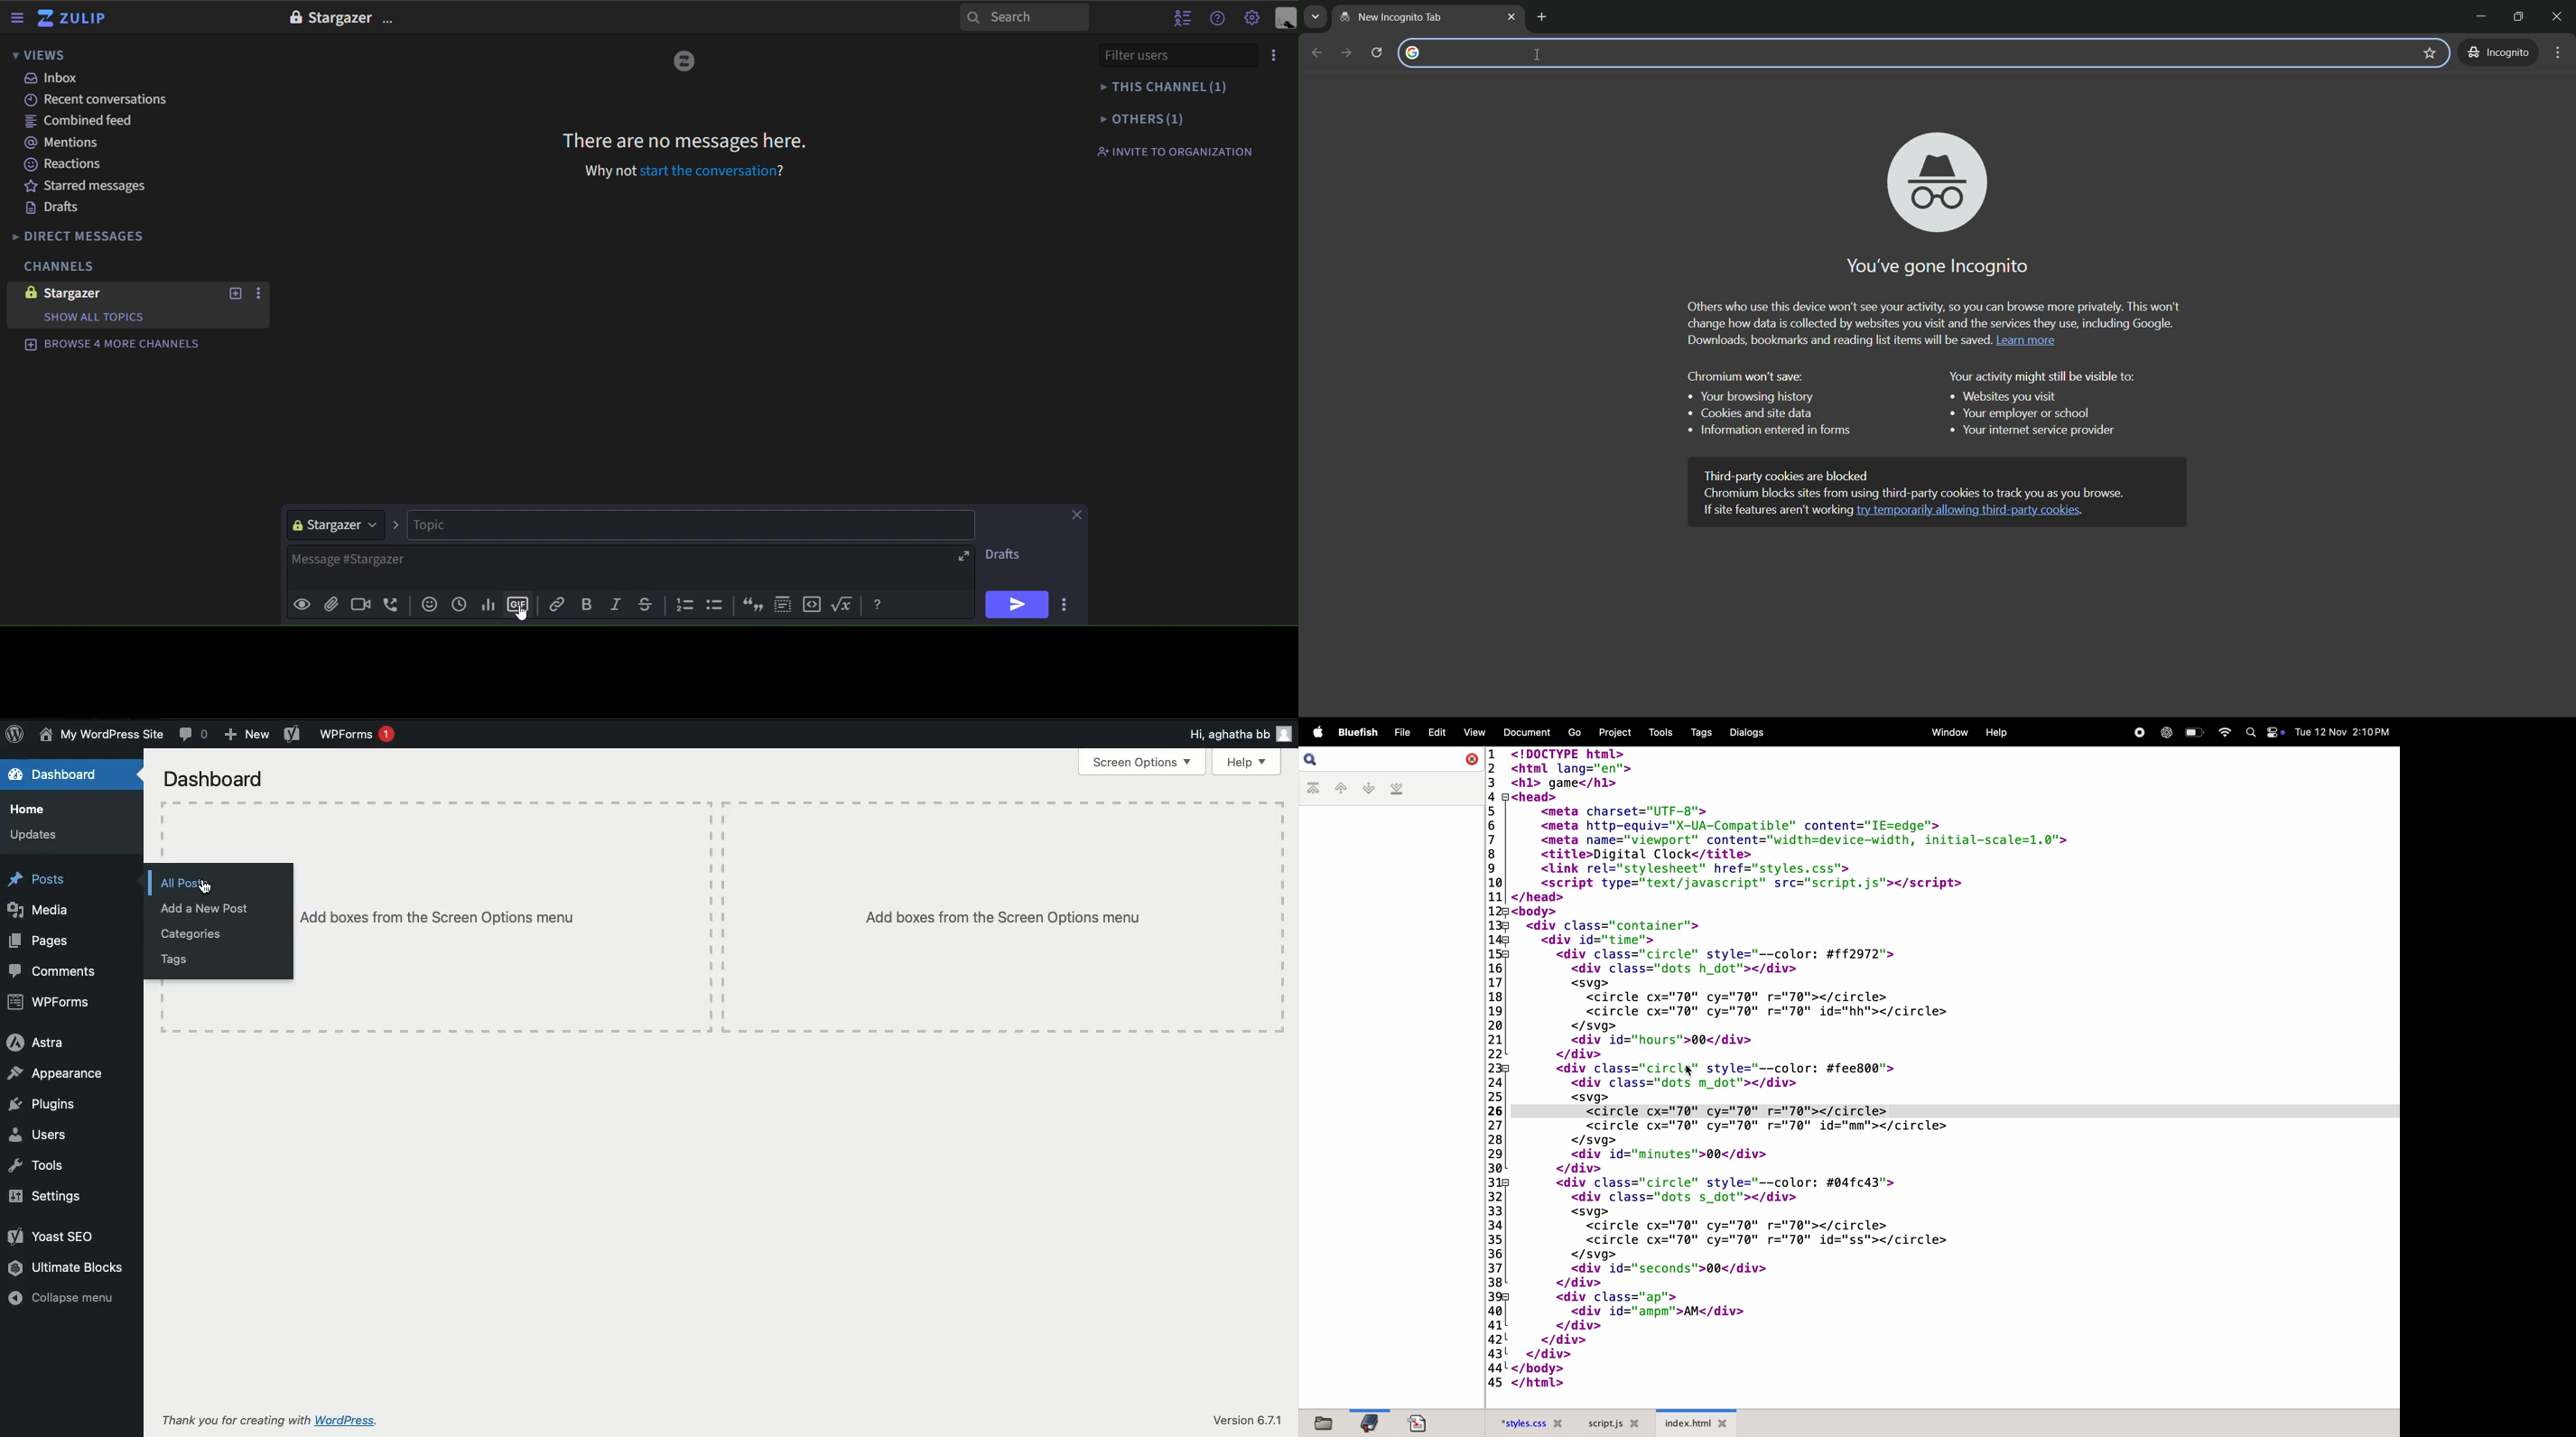 The width and height of the screenshot is (2576, 1456). What do you see at coordinates (2139, 732) in the screenshot?
I see `record` at bounding box center [2139, 732].